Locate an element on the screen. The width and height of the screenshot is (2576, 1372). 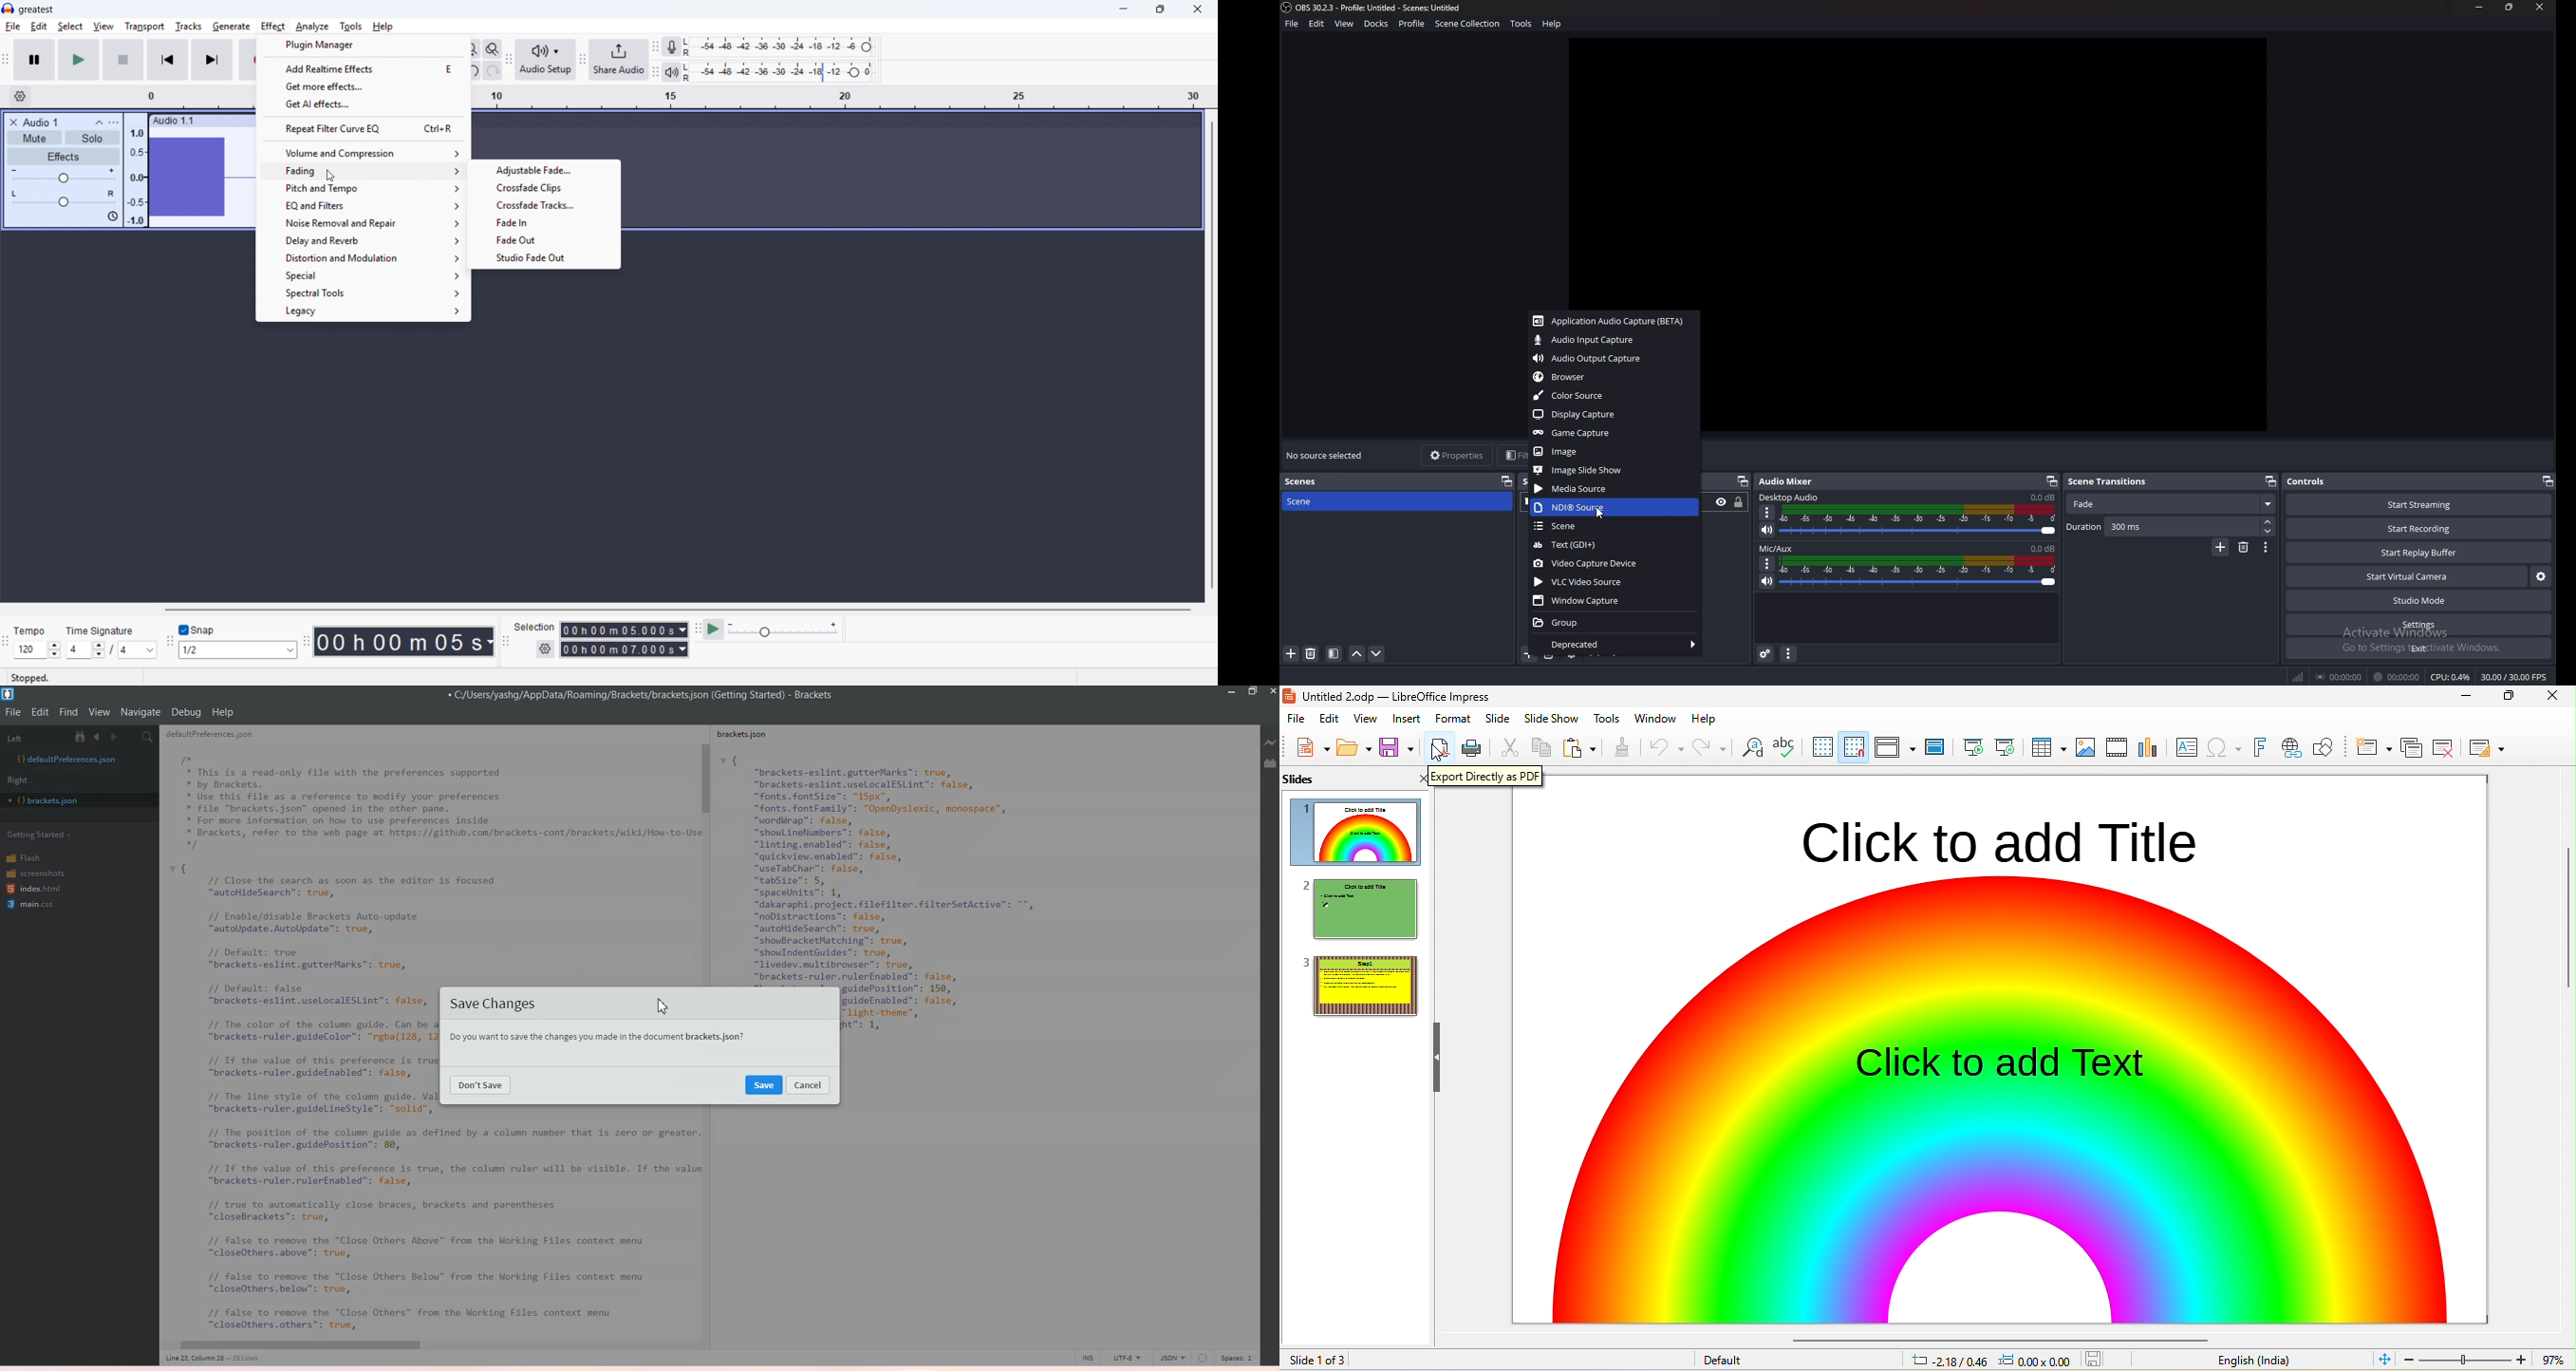
Playback metre toolbar  is located at coordinates (655, 73).